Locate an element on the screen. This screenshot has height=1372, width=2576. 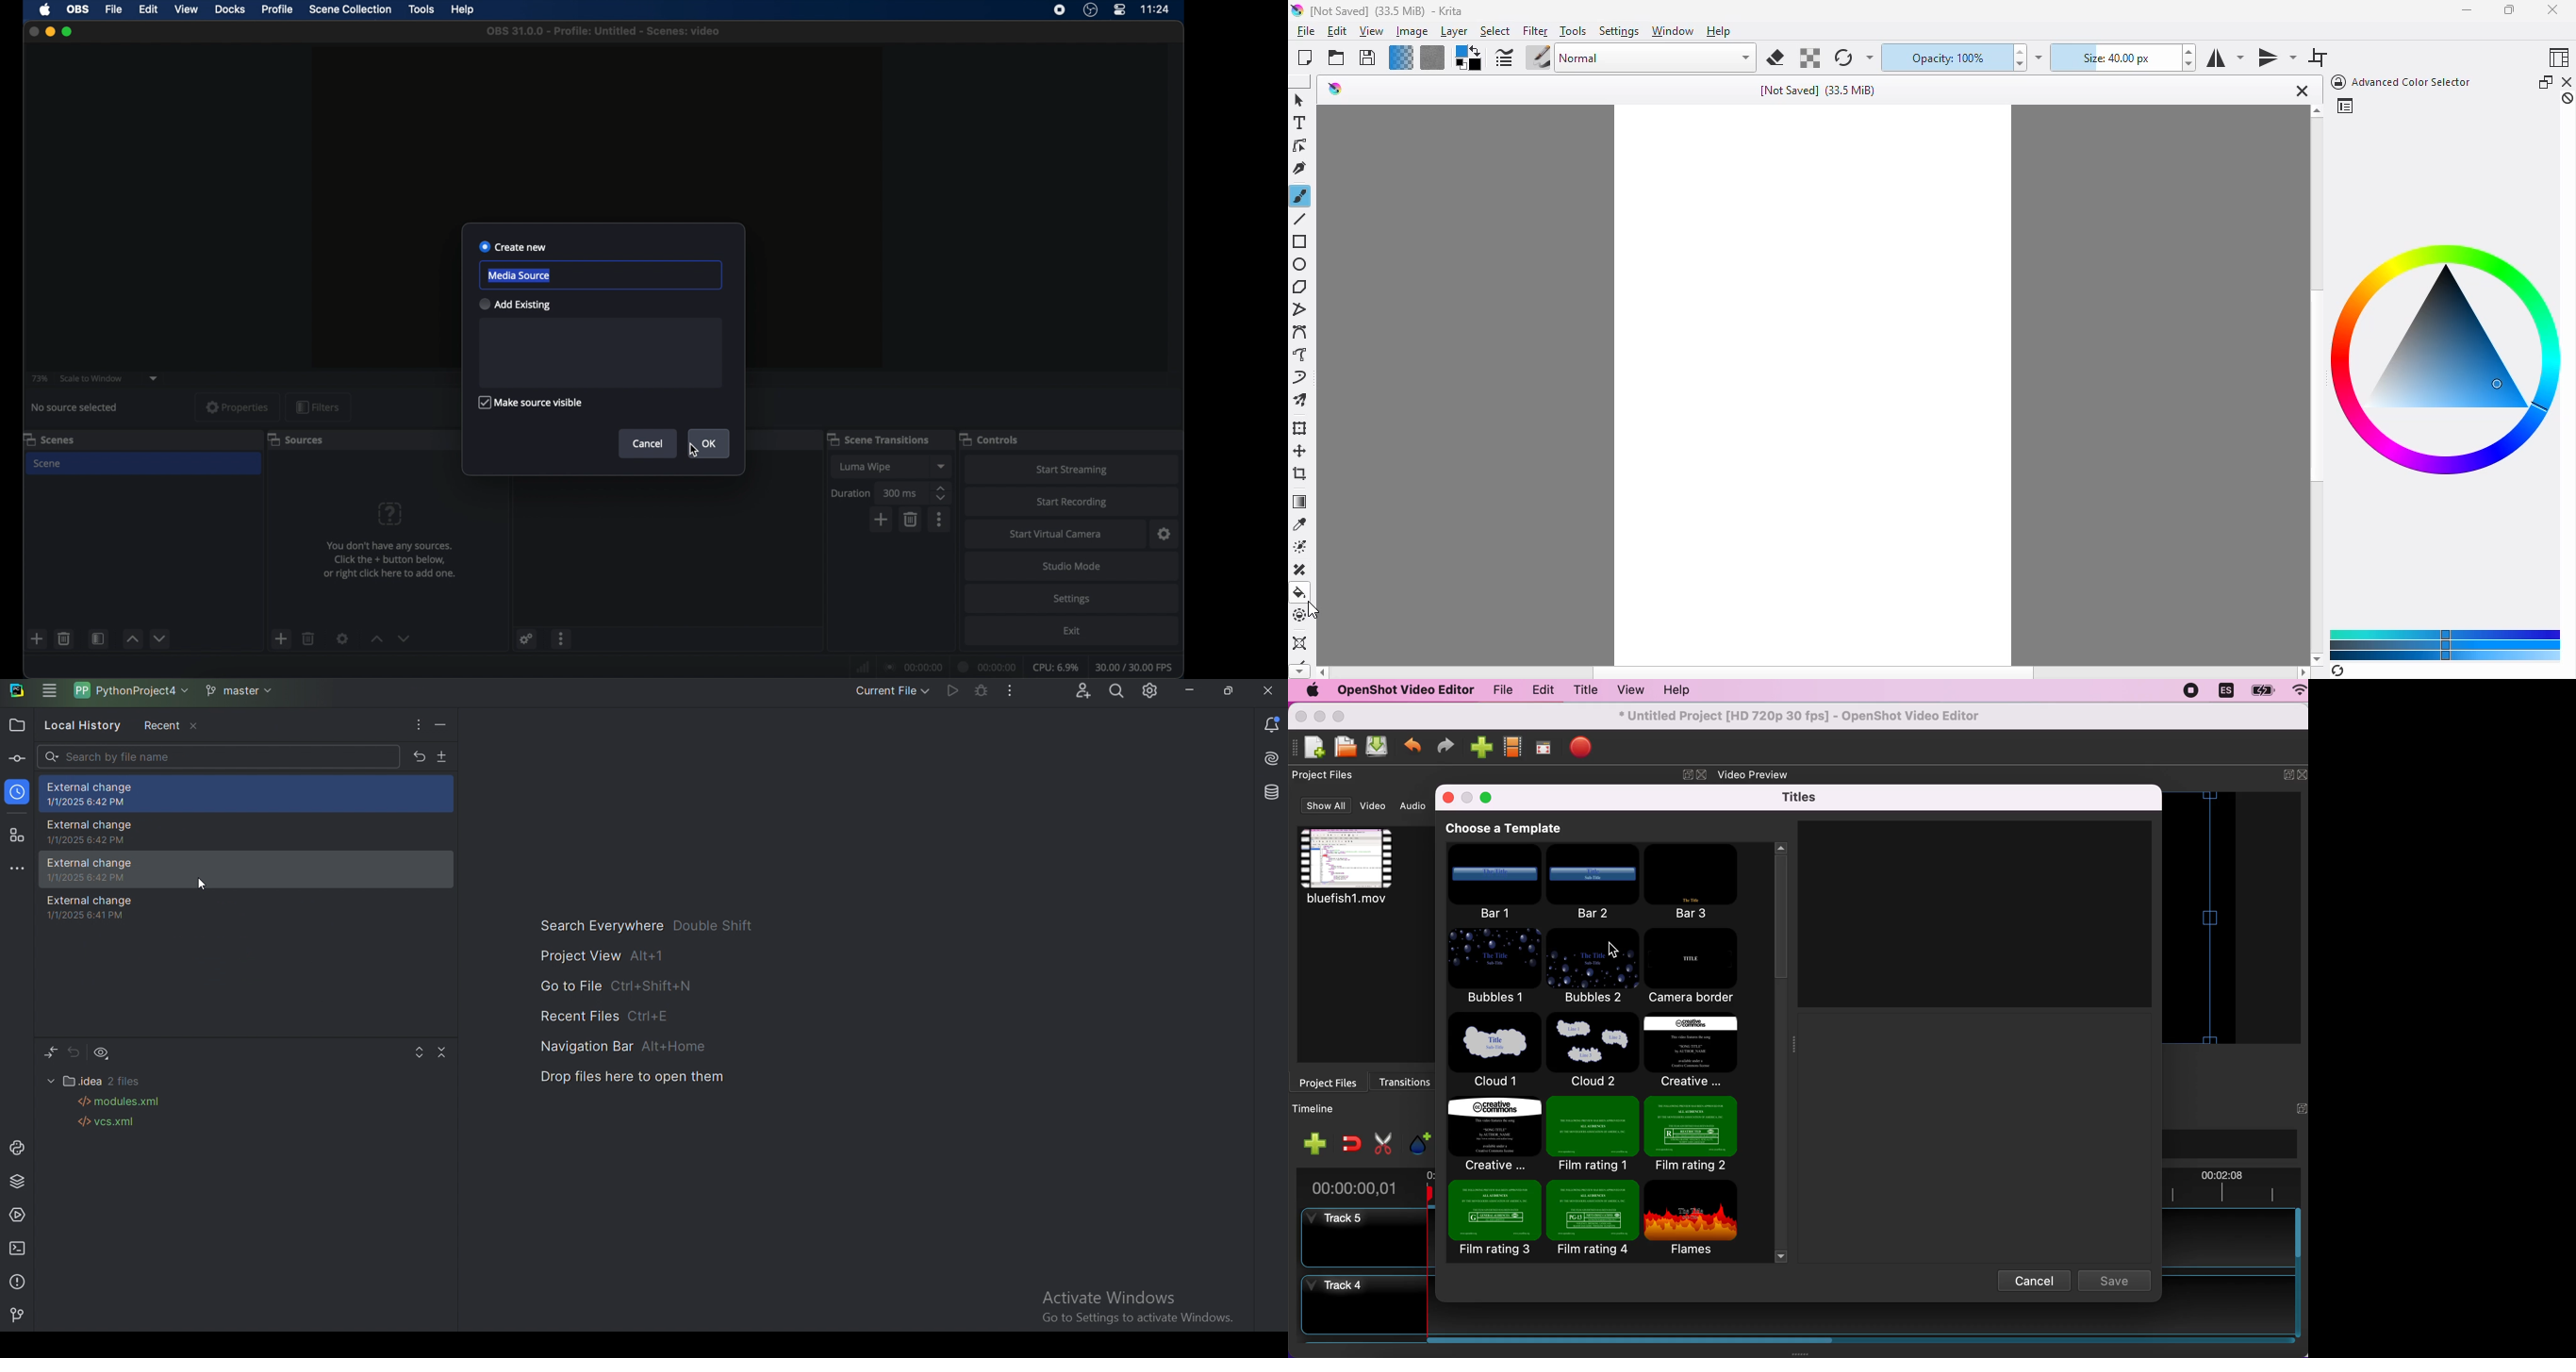
help is located at coordinates (1719, 31).